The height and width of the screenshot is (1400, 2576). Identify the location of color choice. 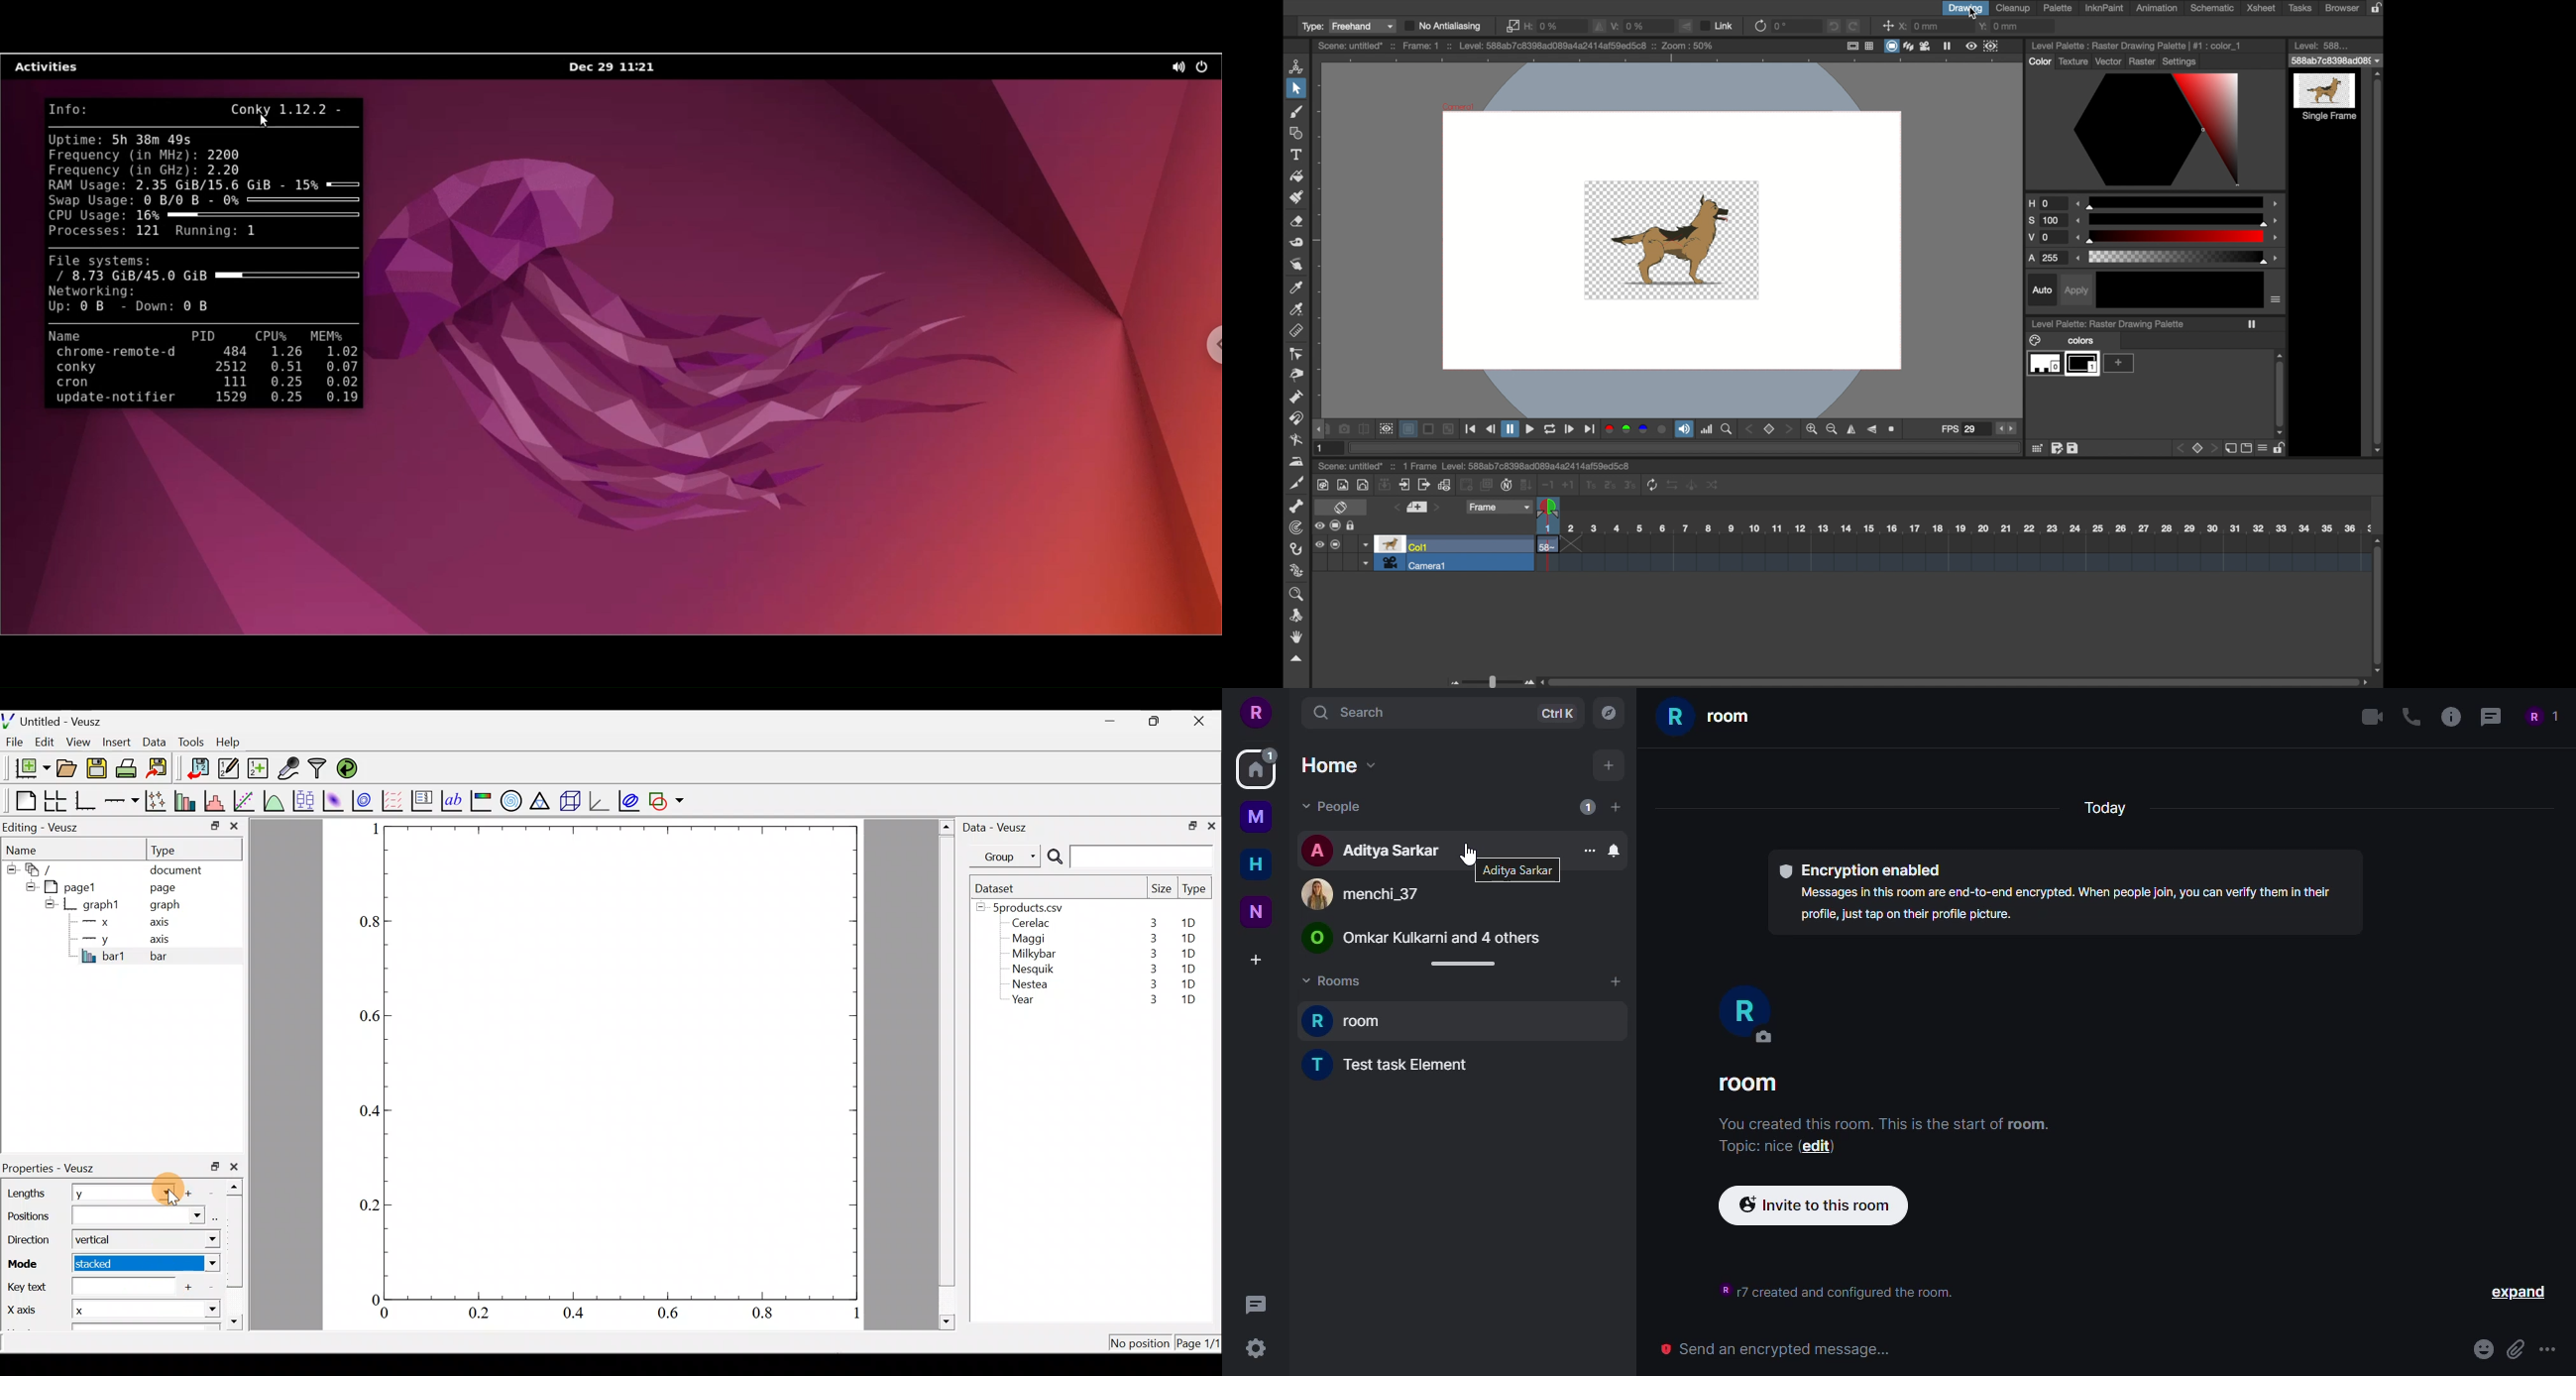
(2160, 130).